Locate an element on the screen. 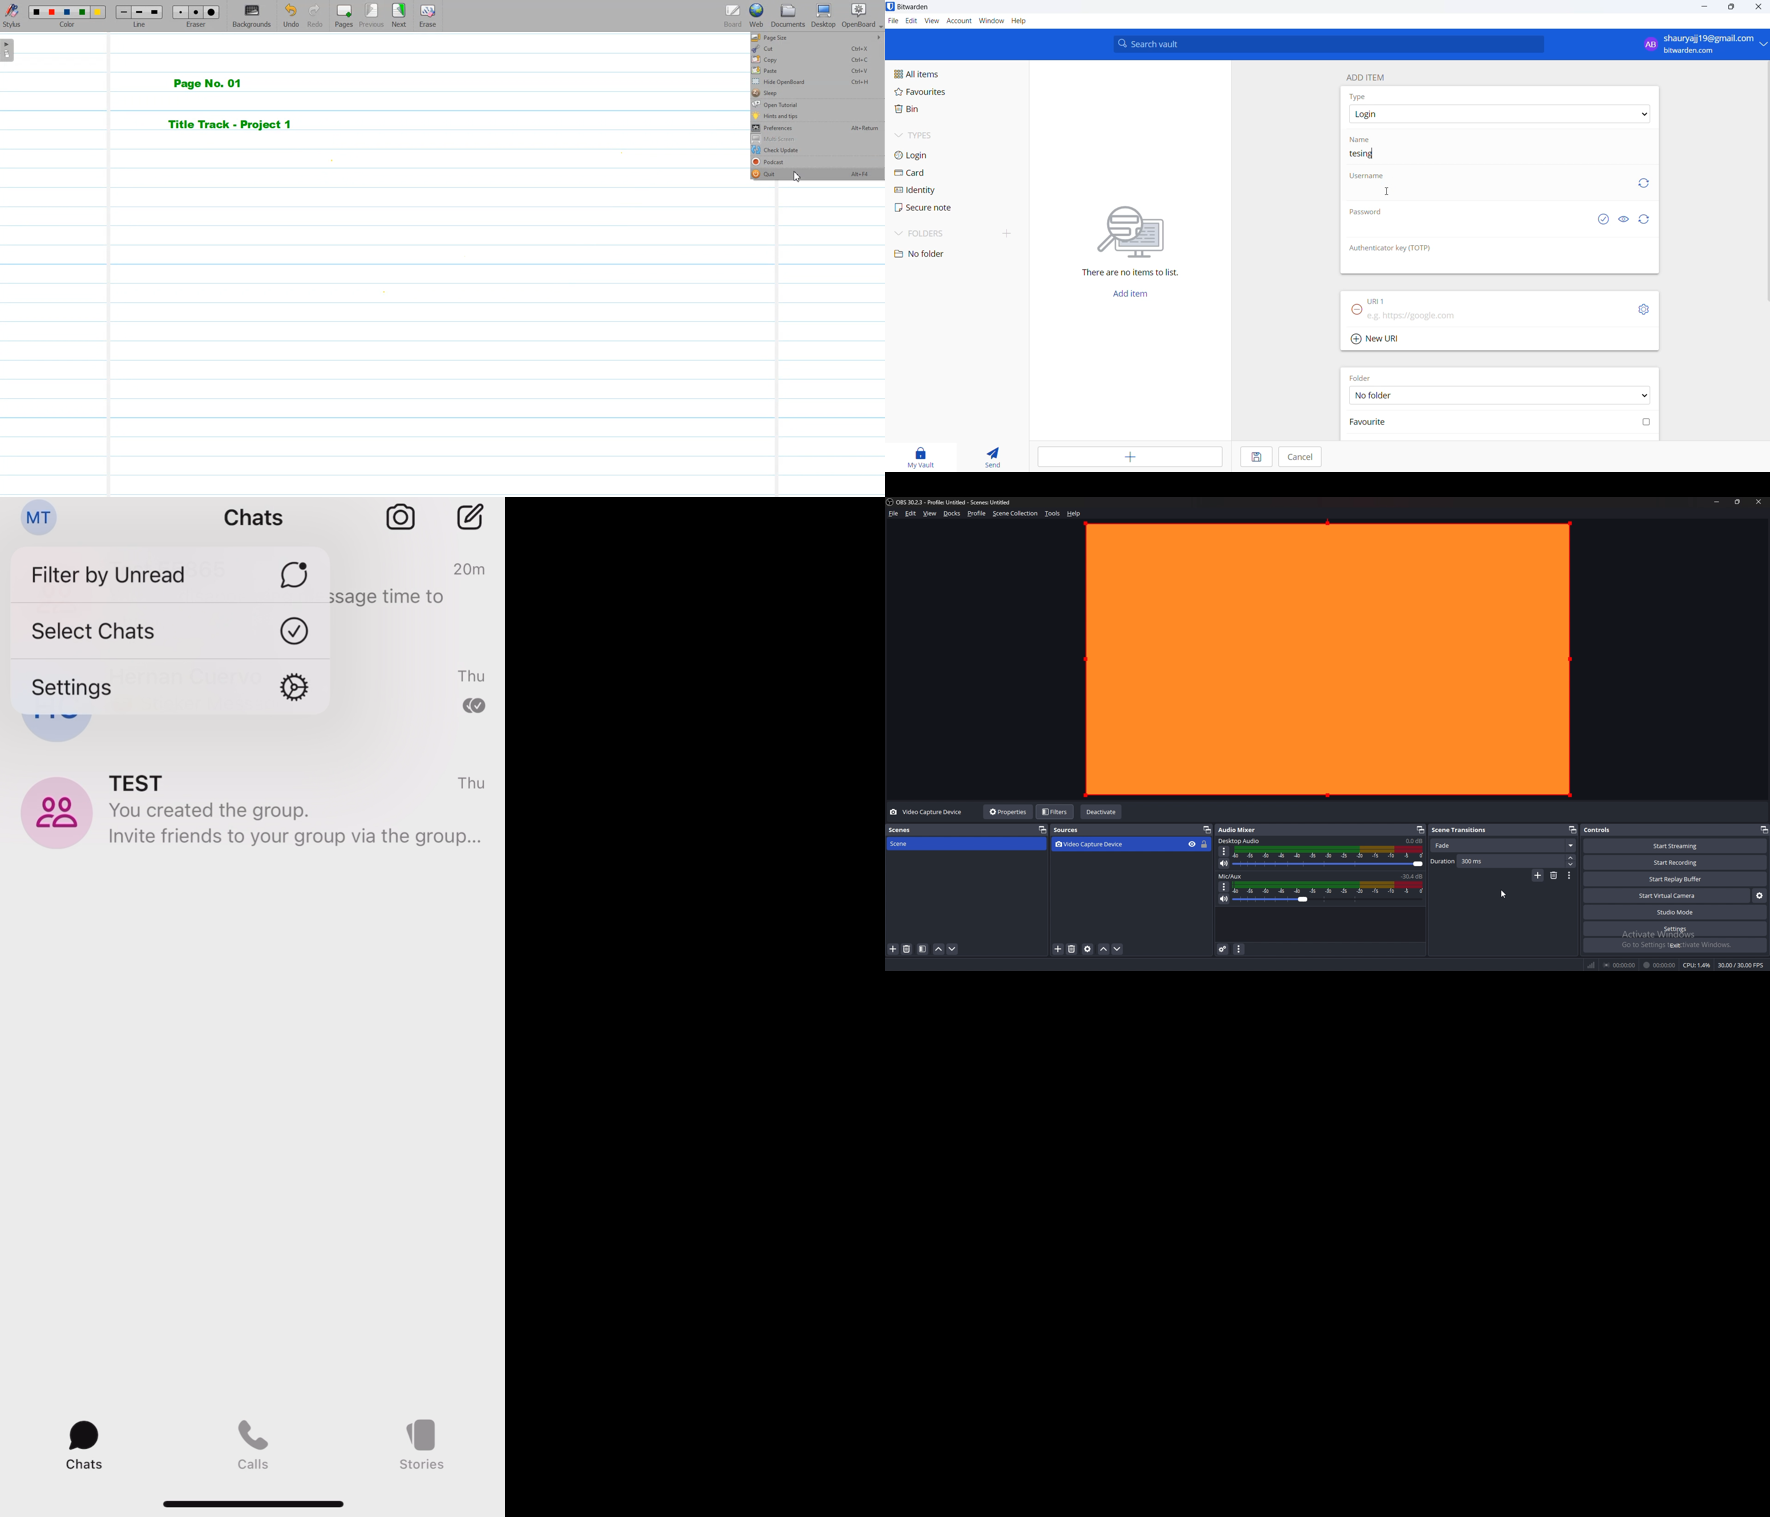  types is located at coordinates (942, 138).